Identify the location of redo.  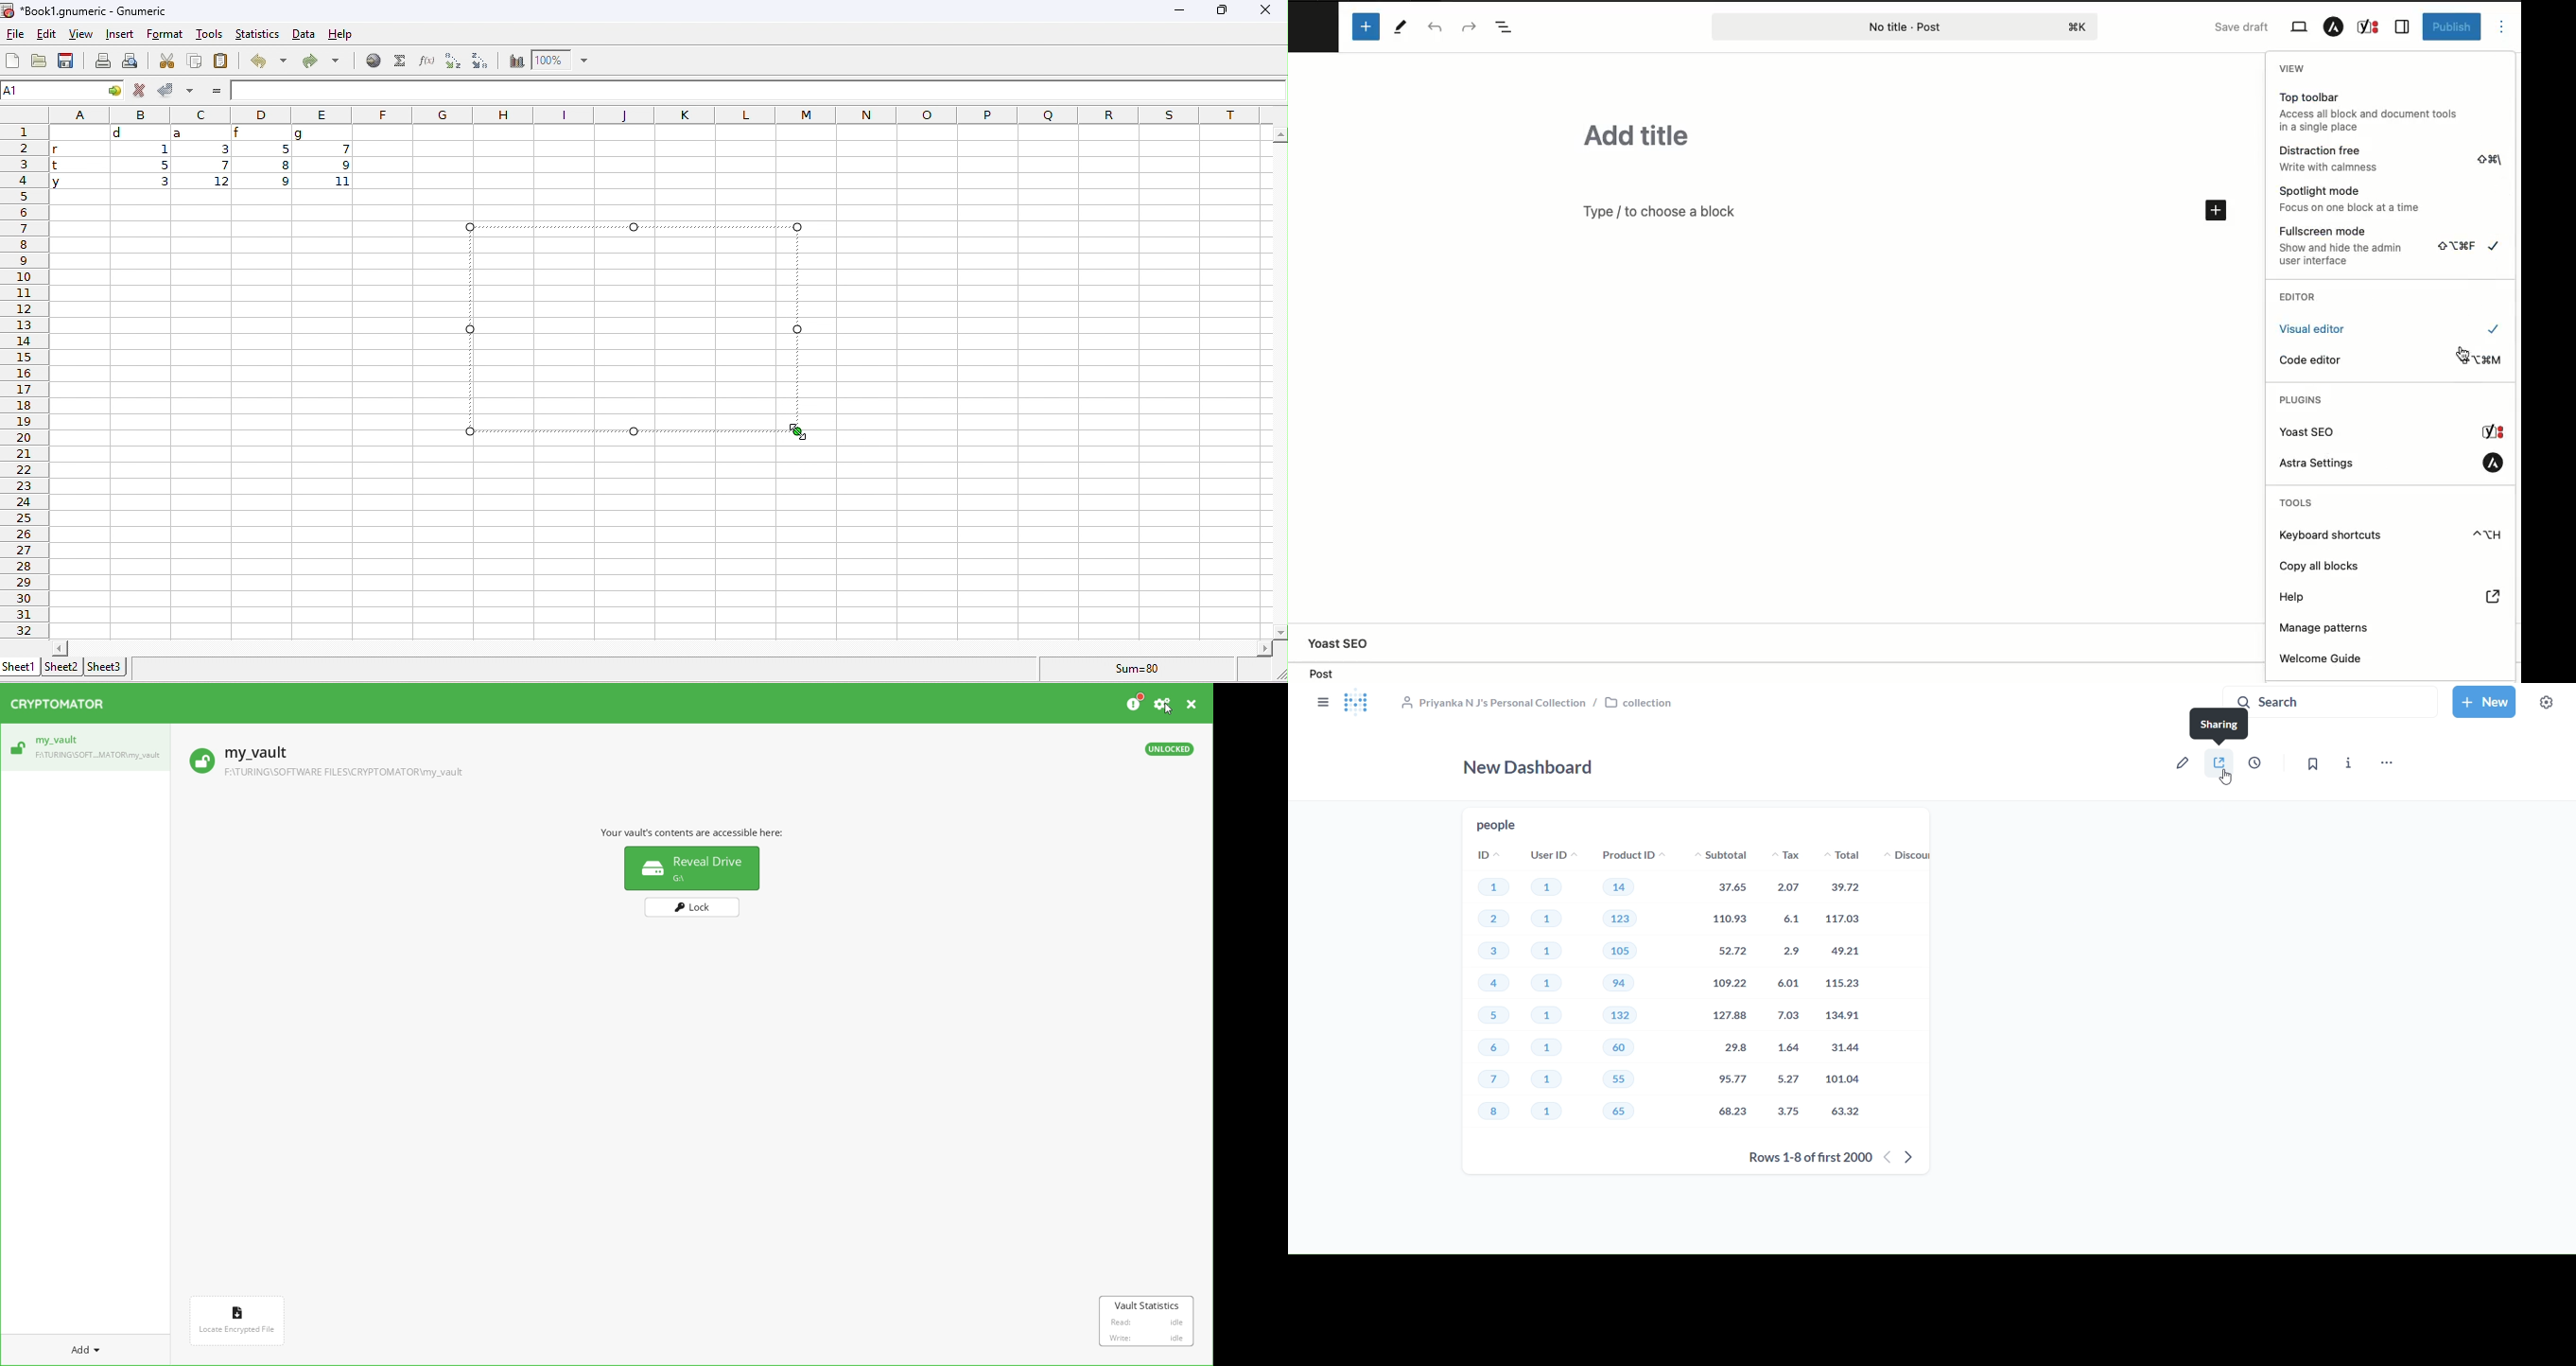
(321, 60).